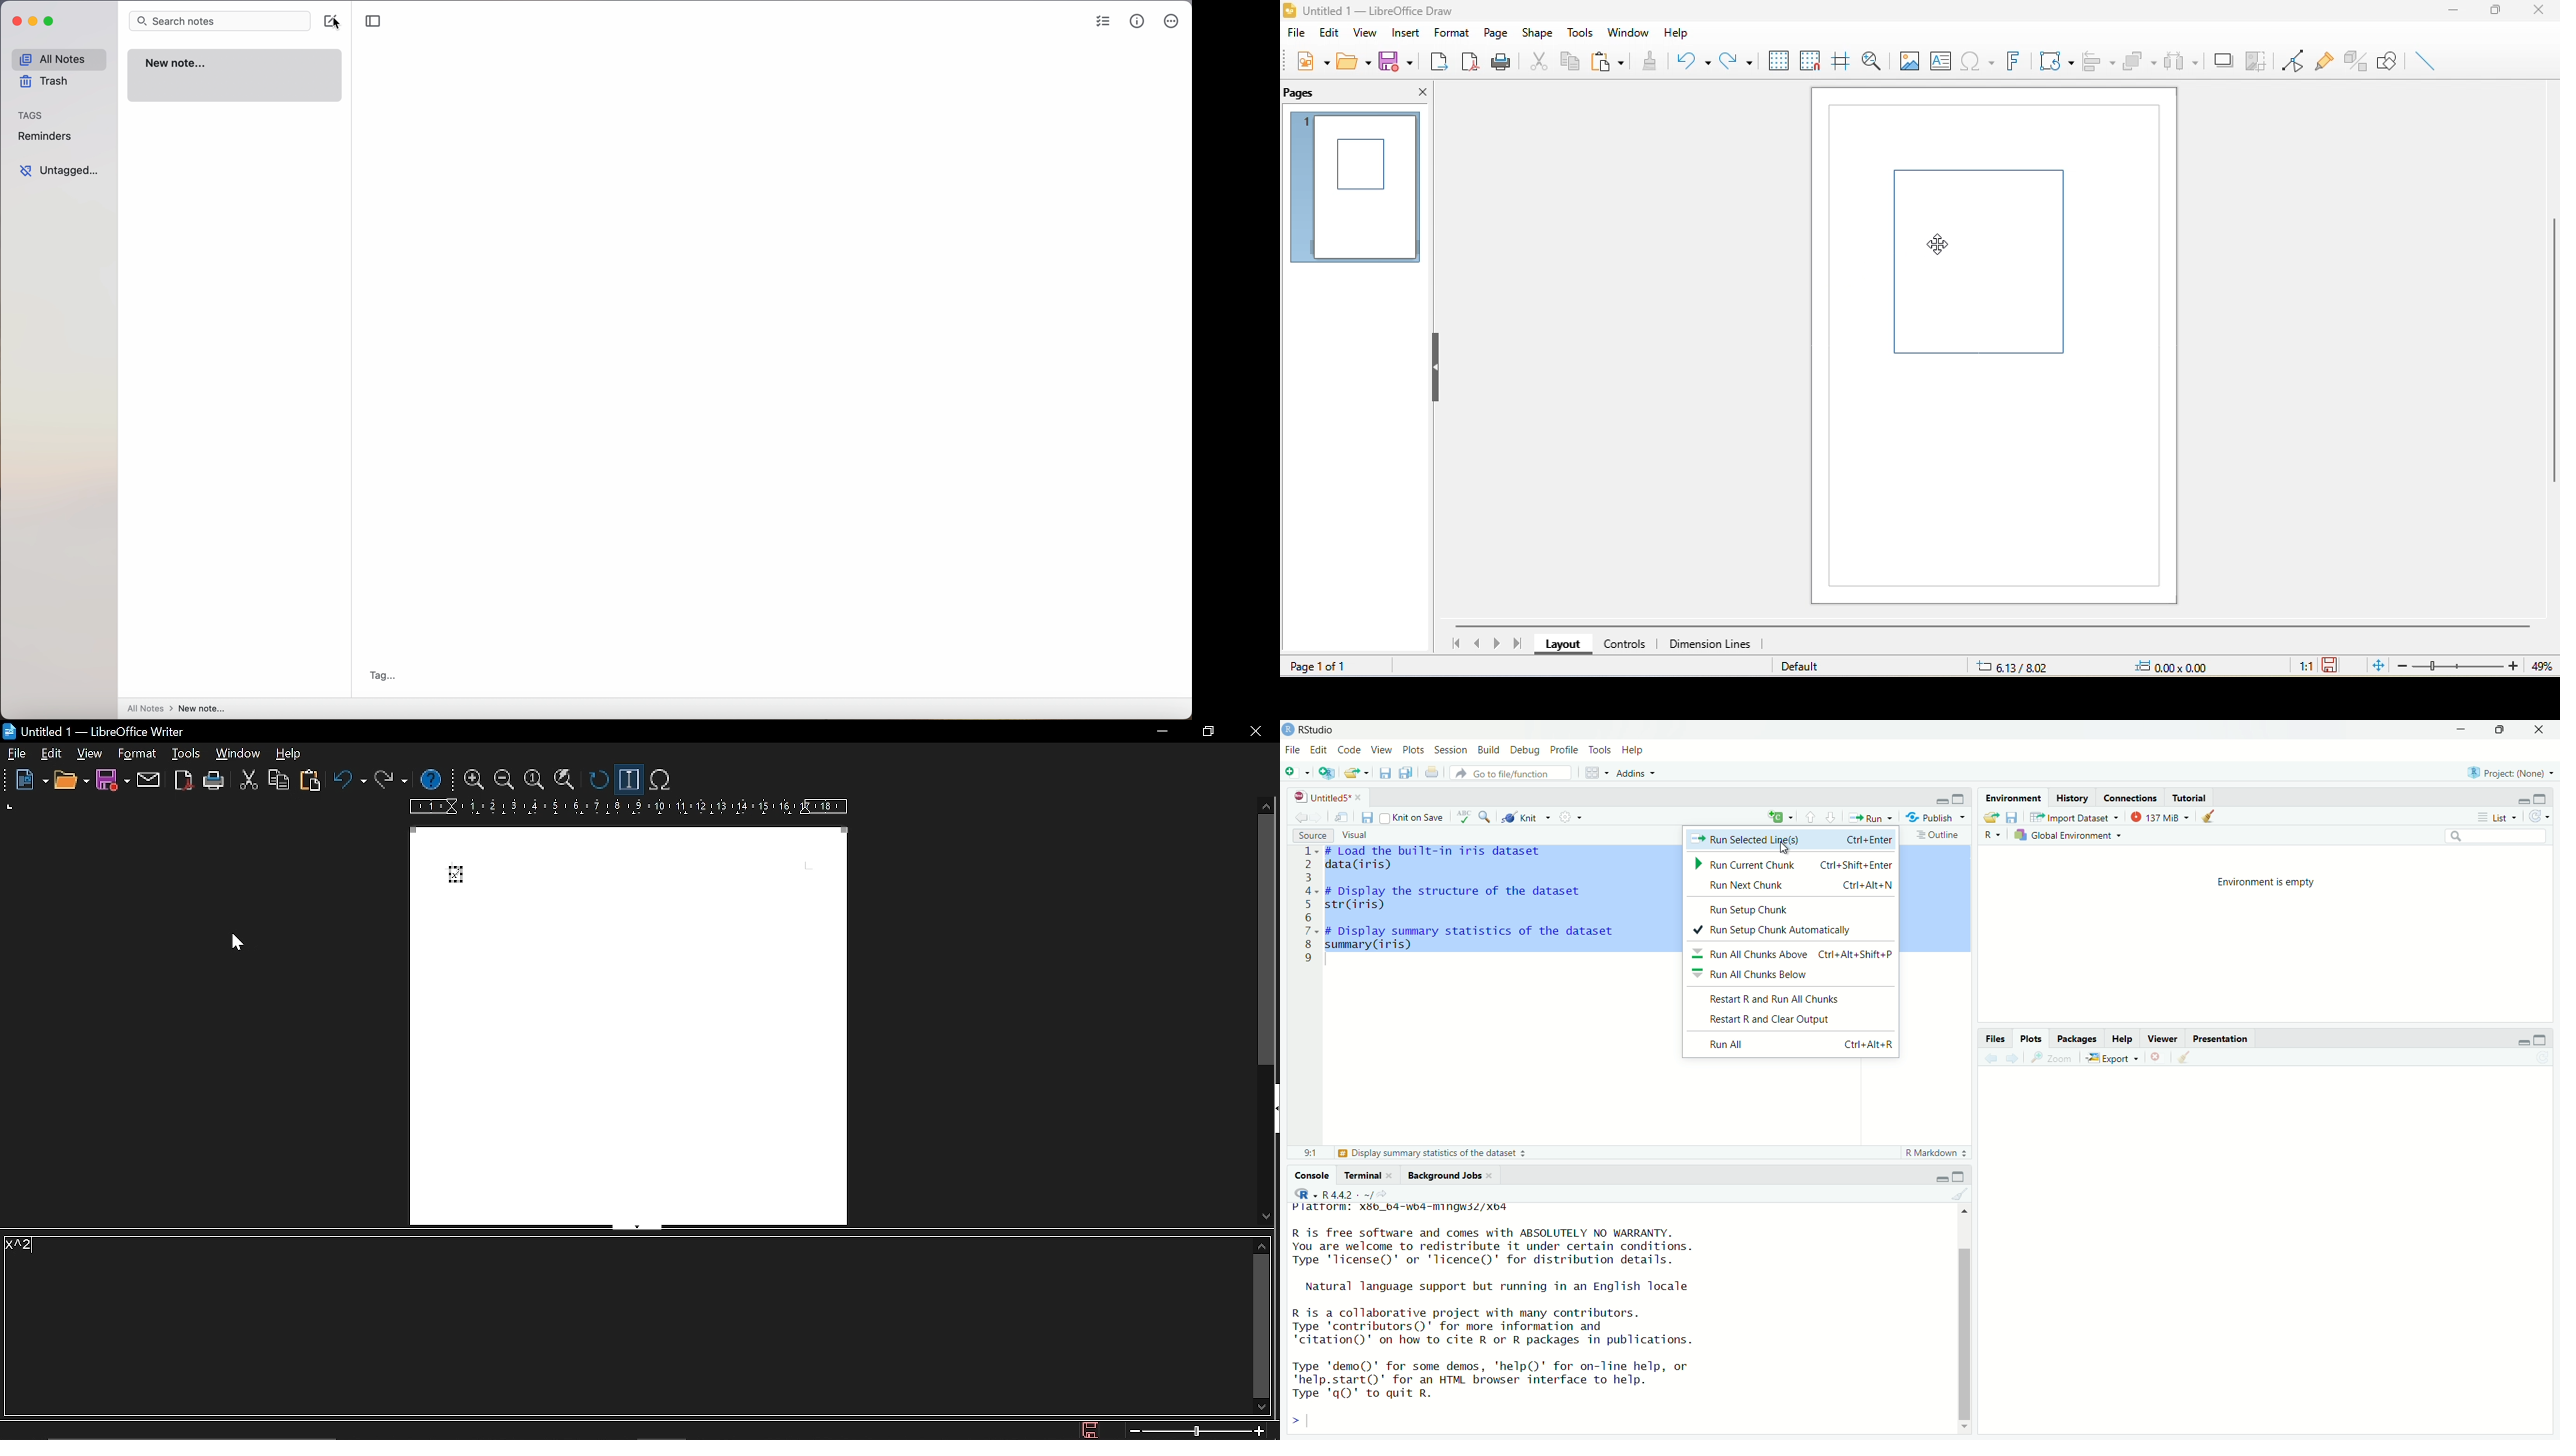  What do you see at coordinates (1349, 750) in the screenshot?
I see `Code` at bounding box center [1349, 750].